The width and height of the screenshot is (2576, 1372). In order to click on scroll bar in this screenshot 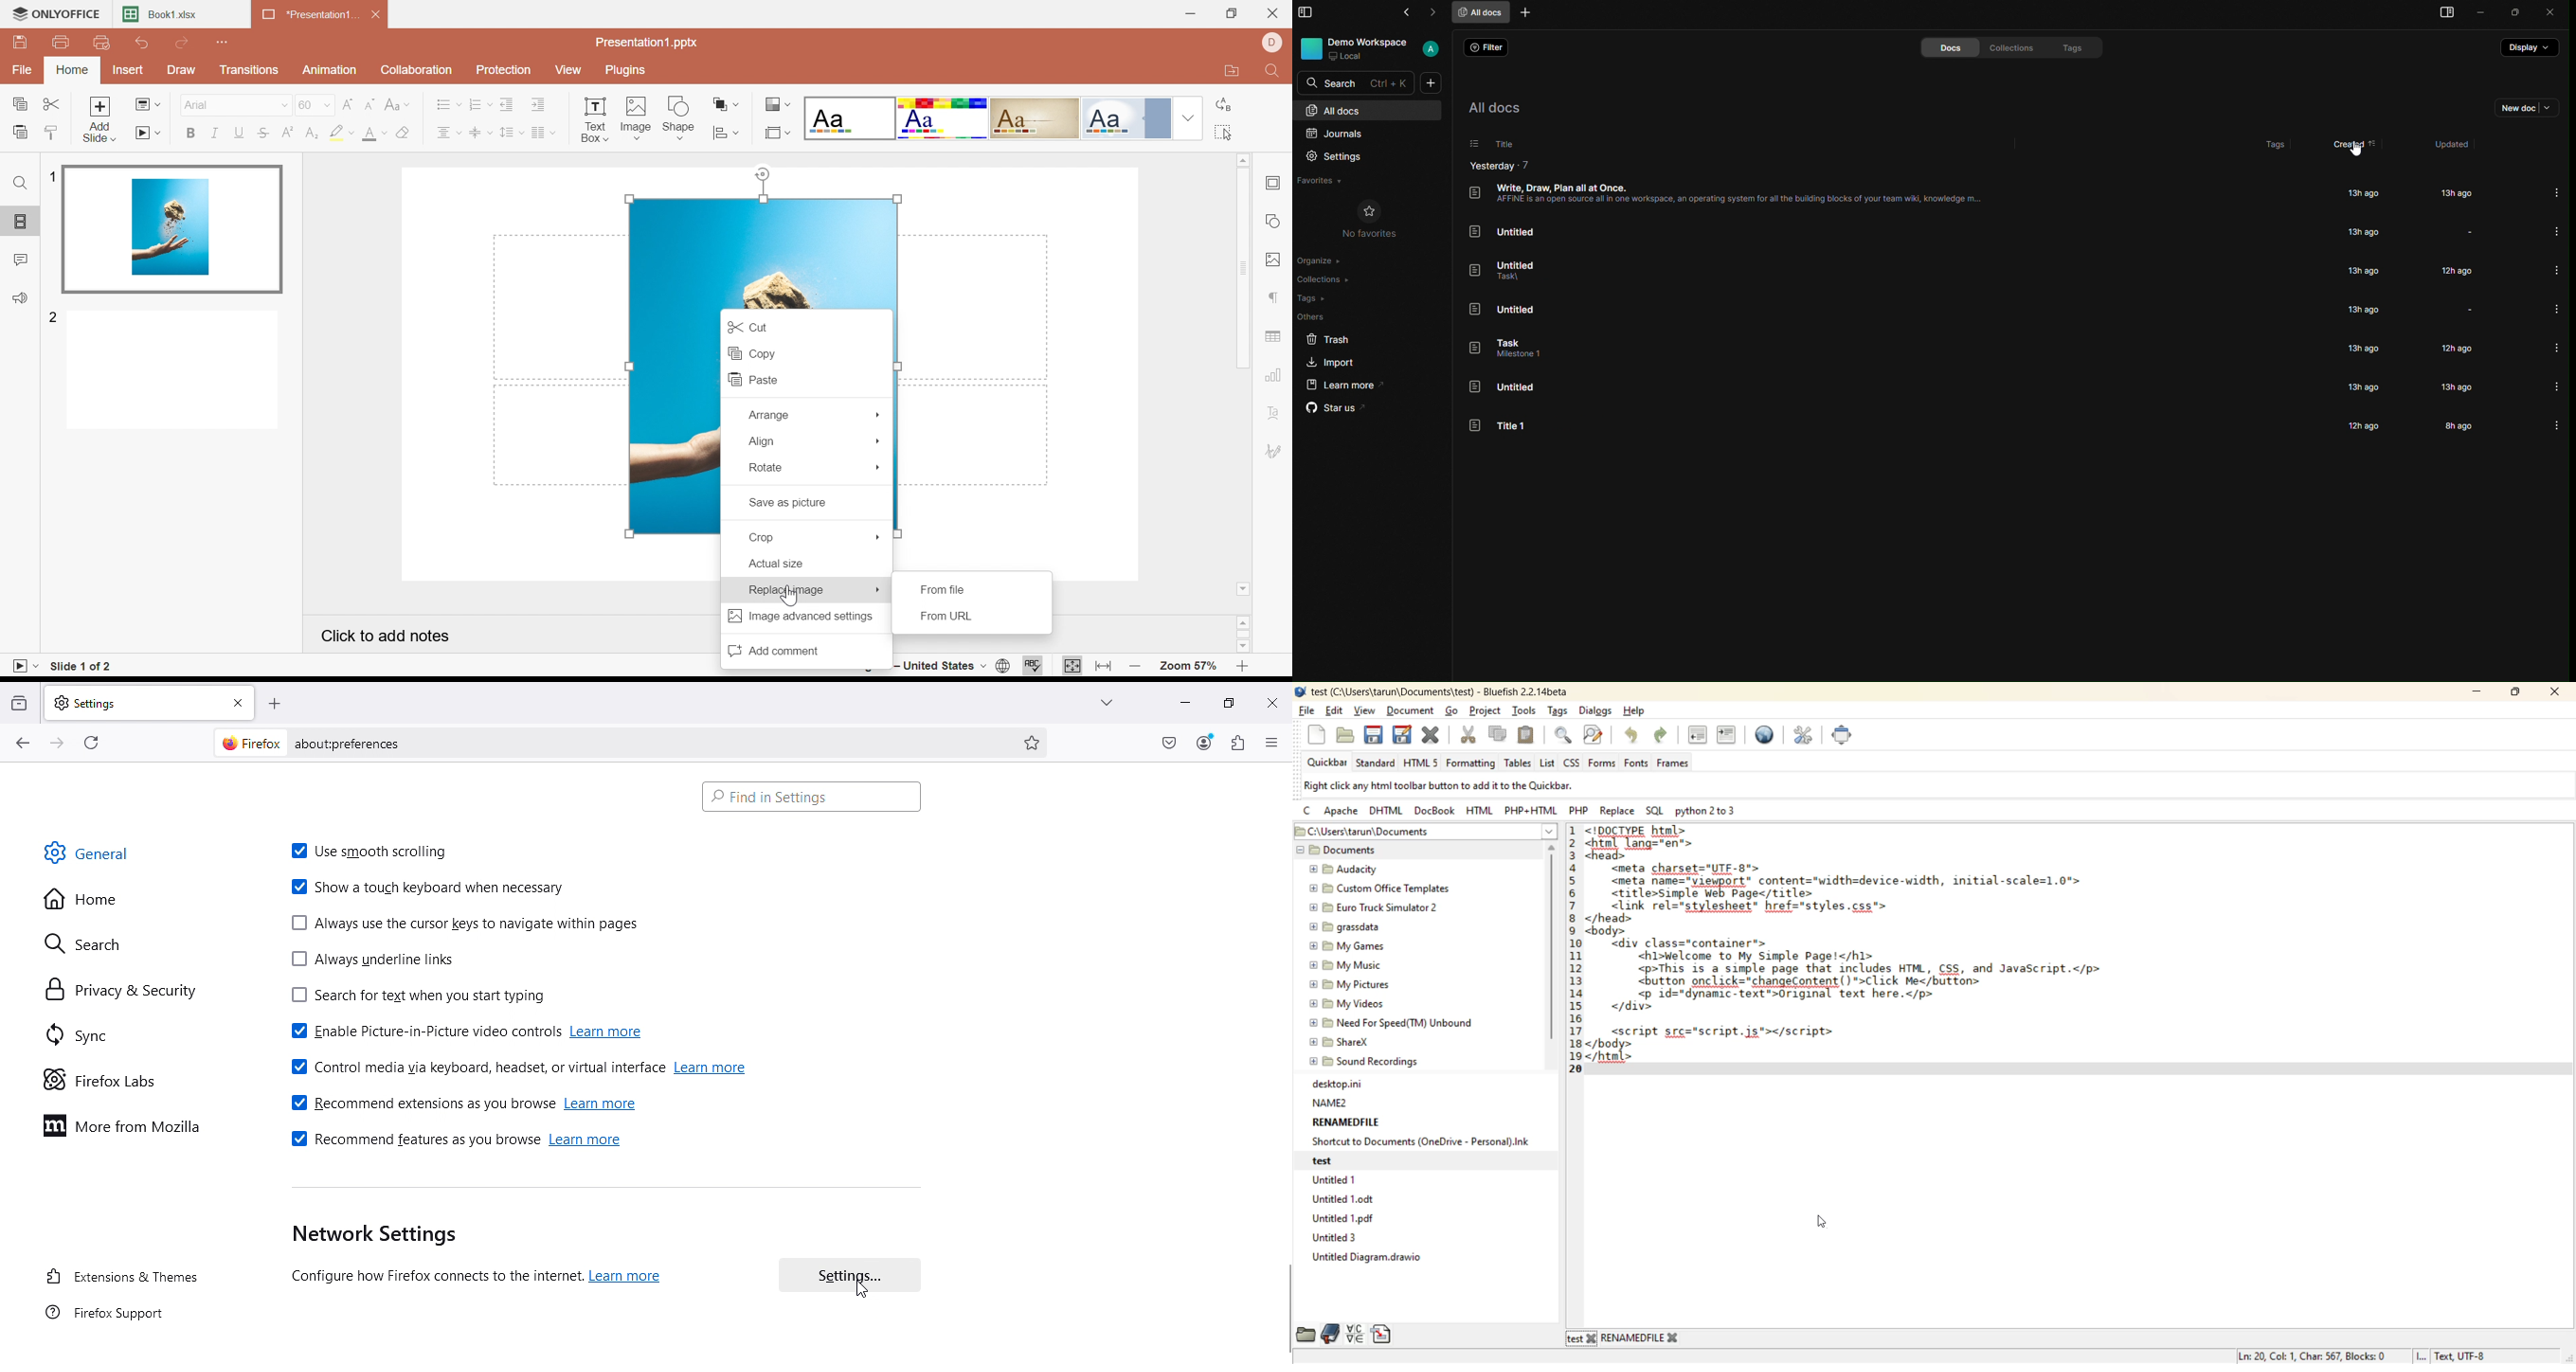, I will do `click(1243, 635)`.